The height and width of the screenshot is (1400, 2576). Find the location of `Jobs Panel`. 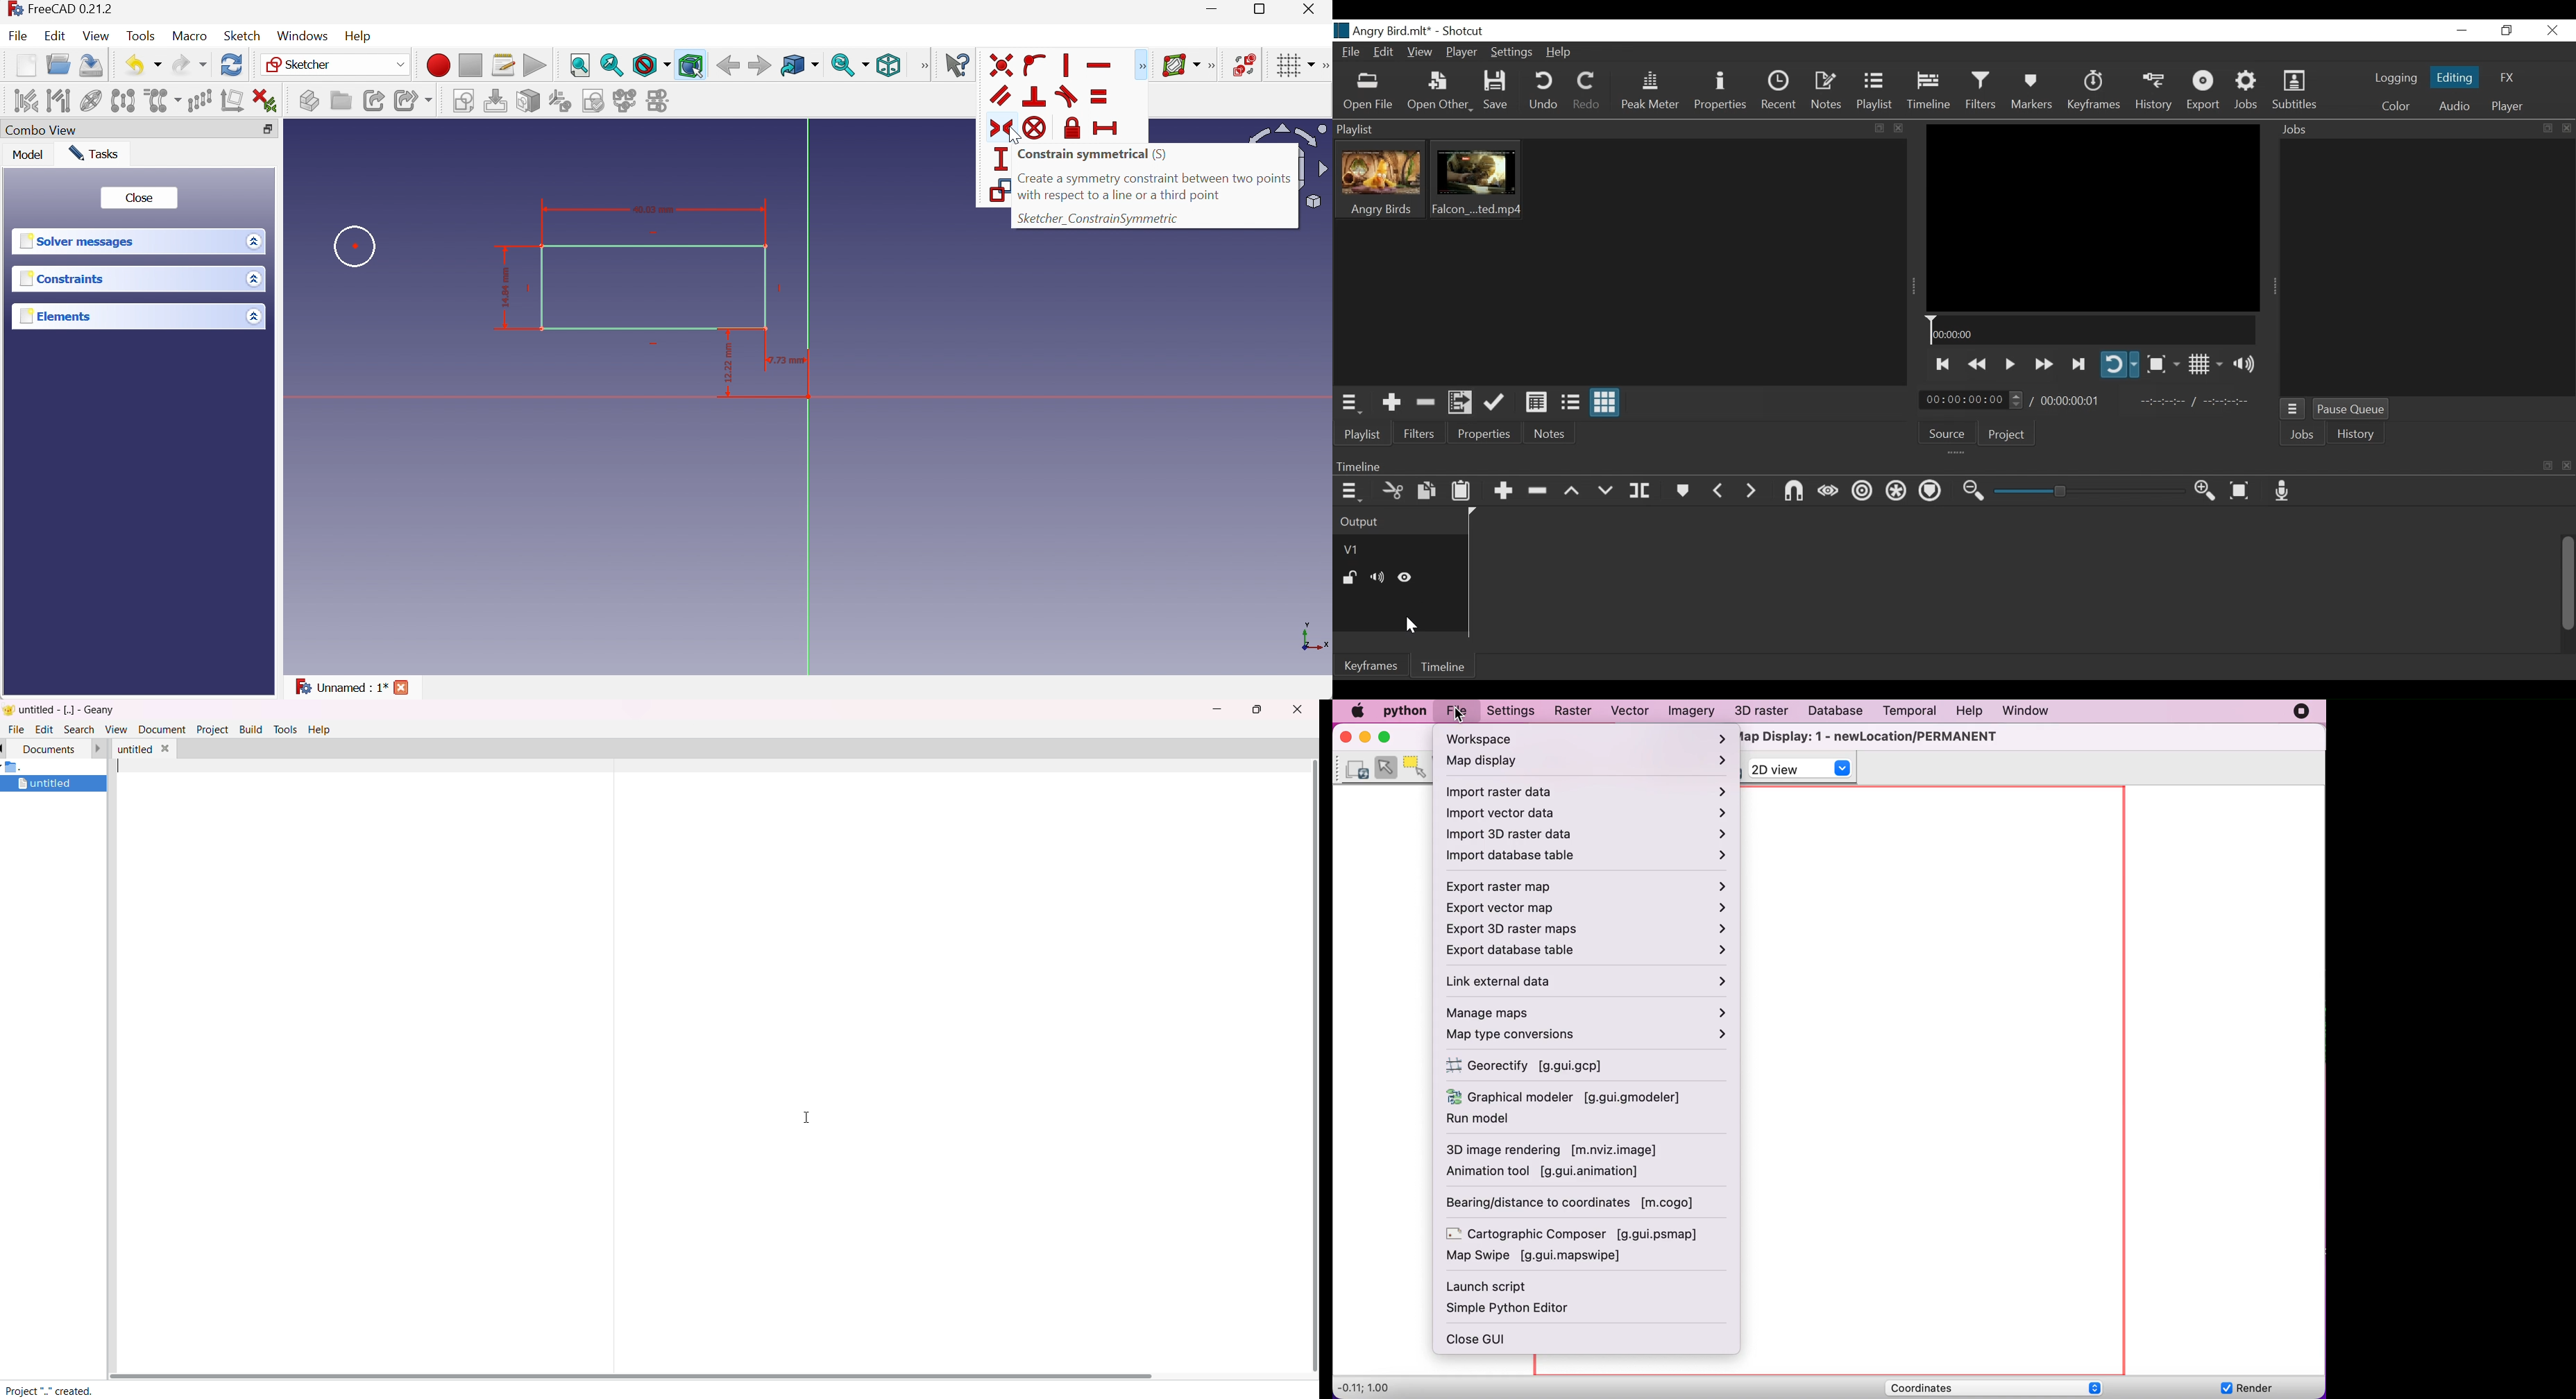

Jobs Panel is located at coordinates (2404, 130).